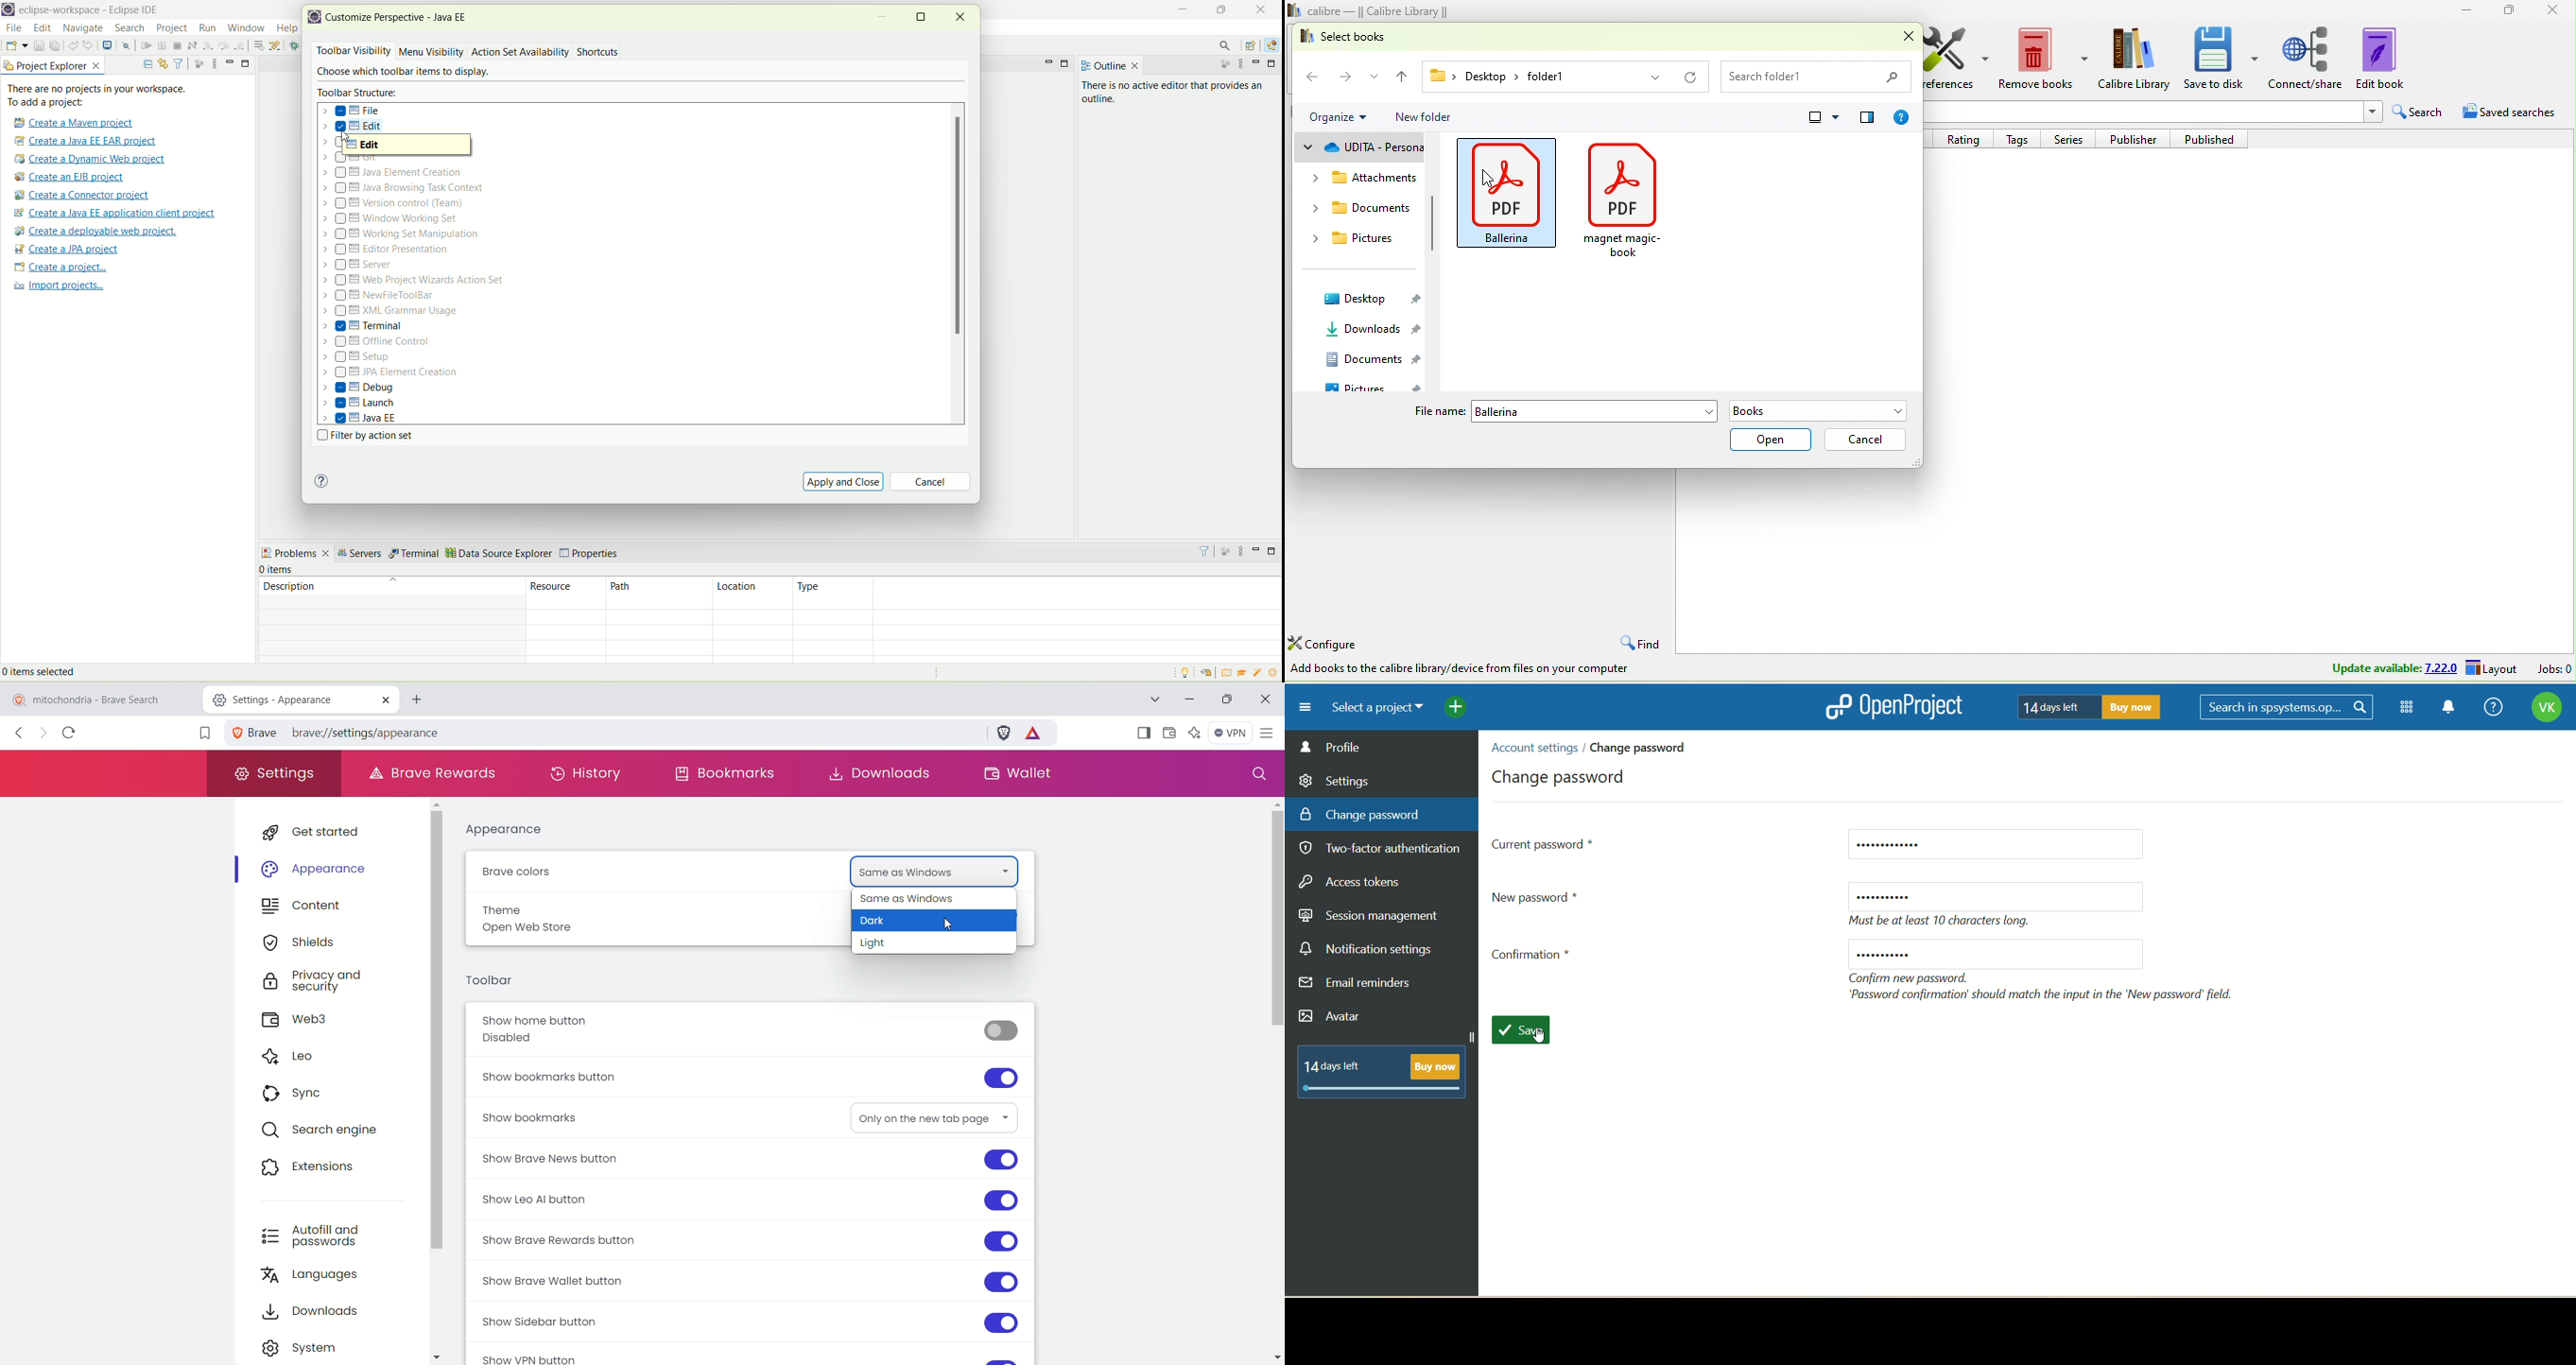  What do you see at coordinates (1771, 441) in the screenshot?
I see `open` at bounding box center [1771, 441].